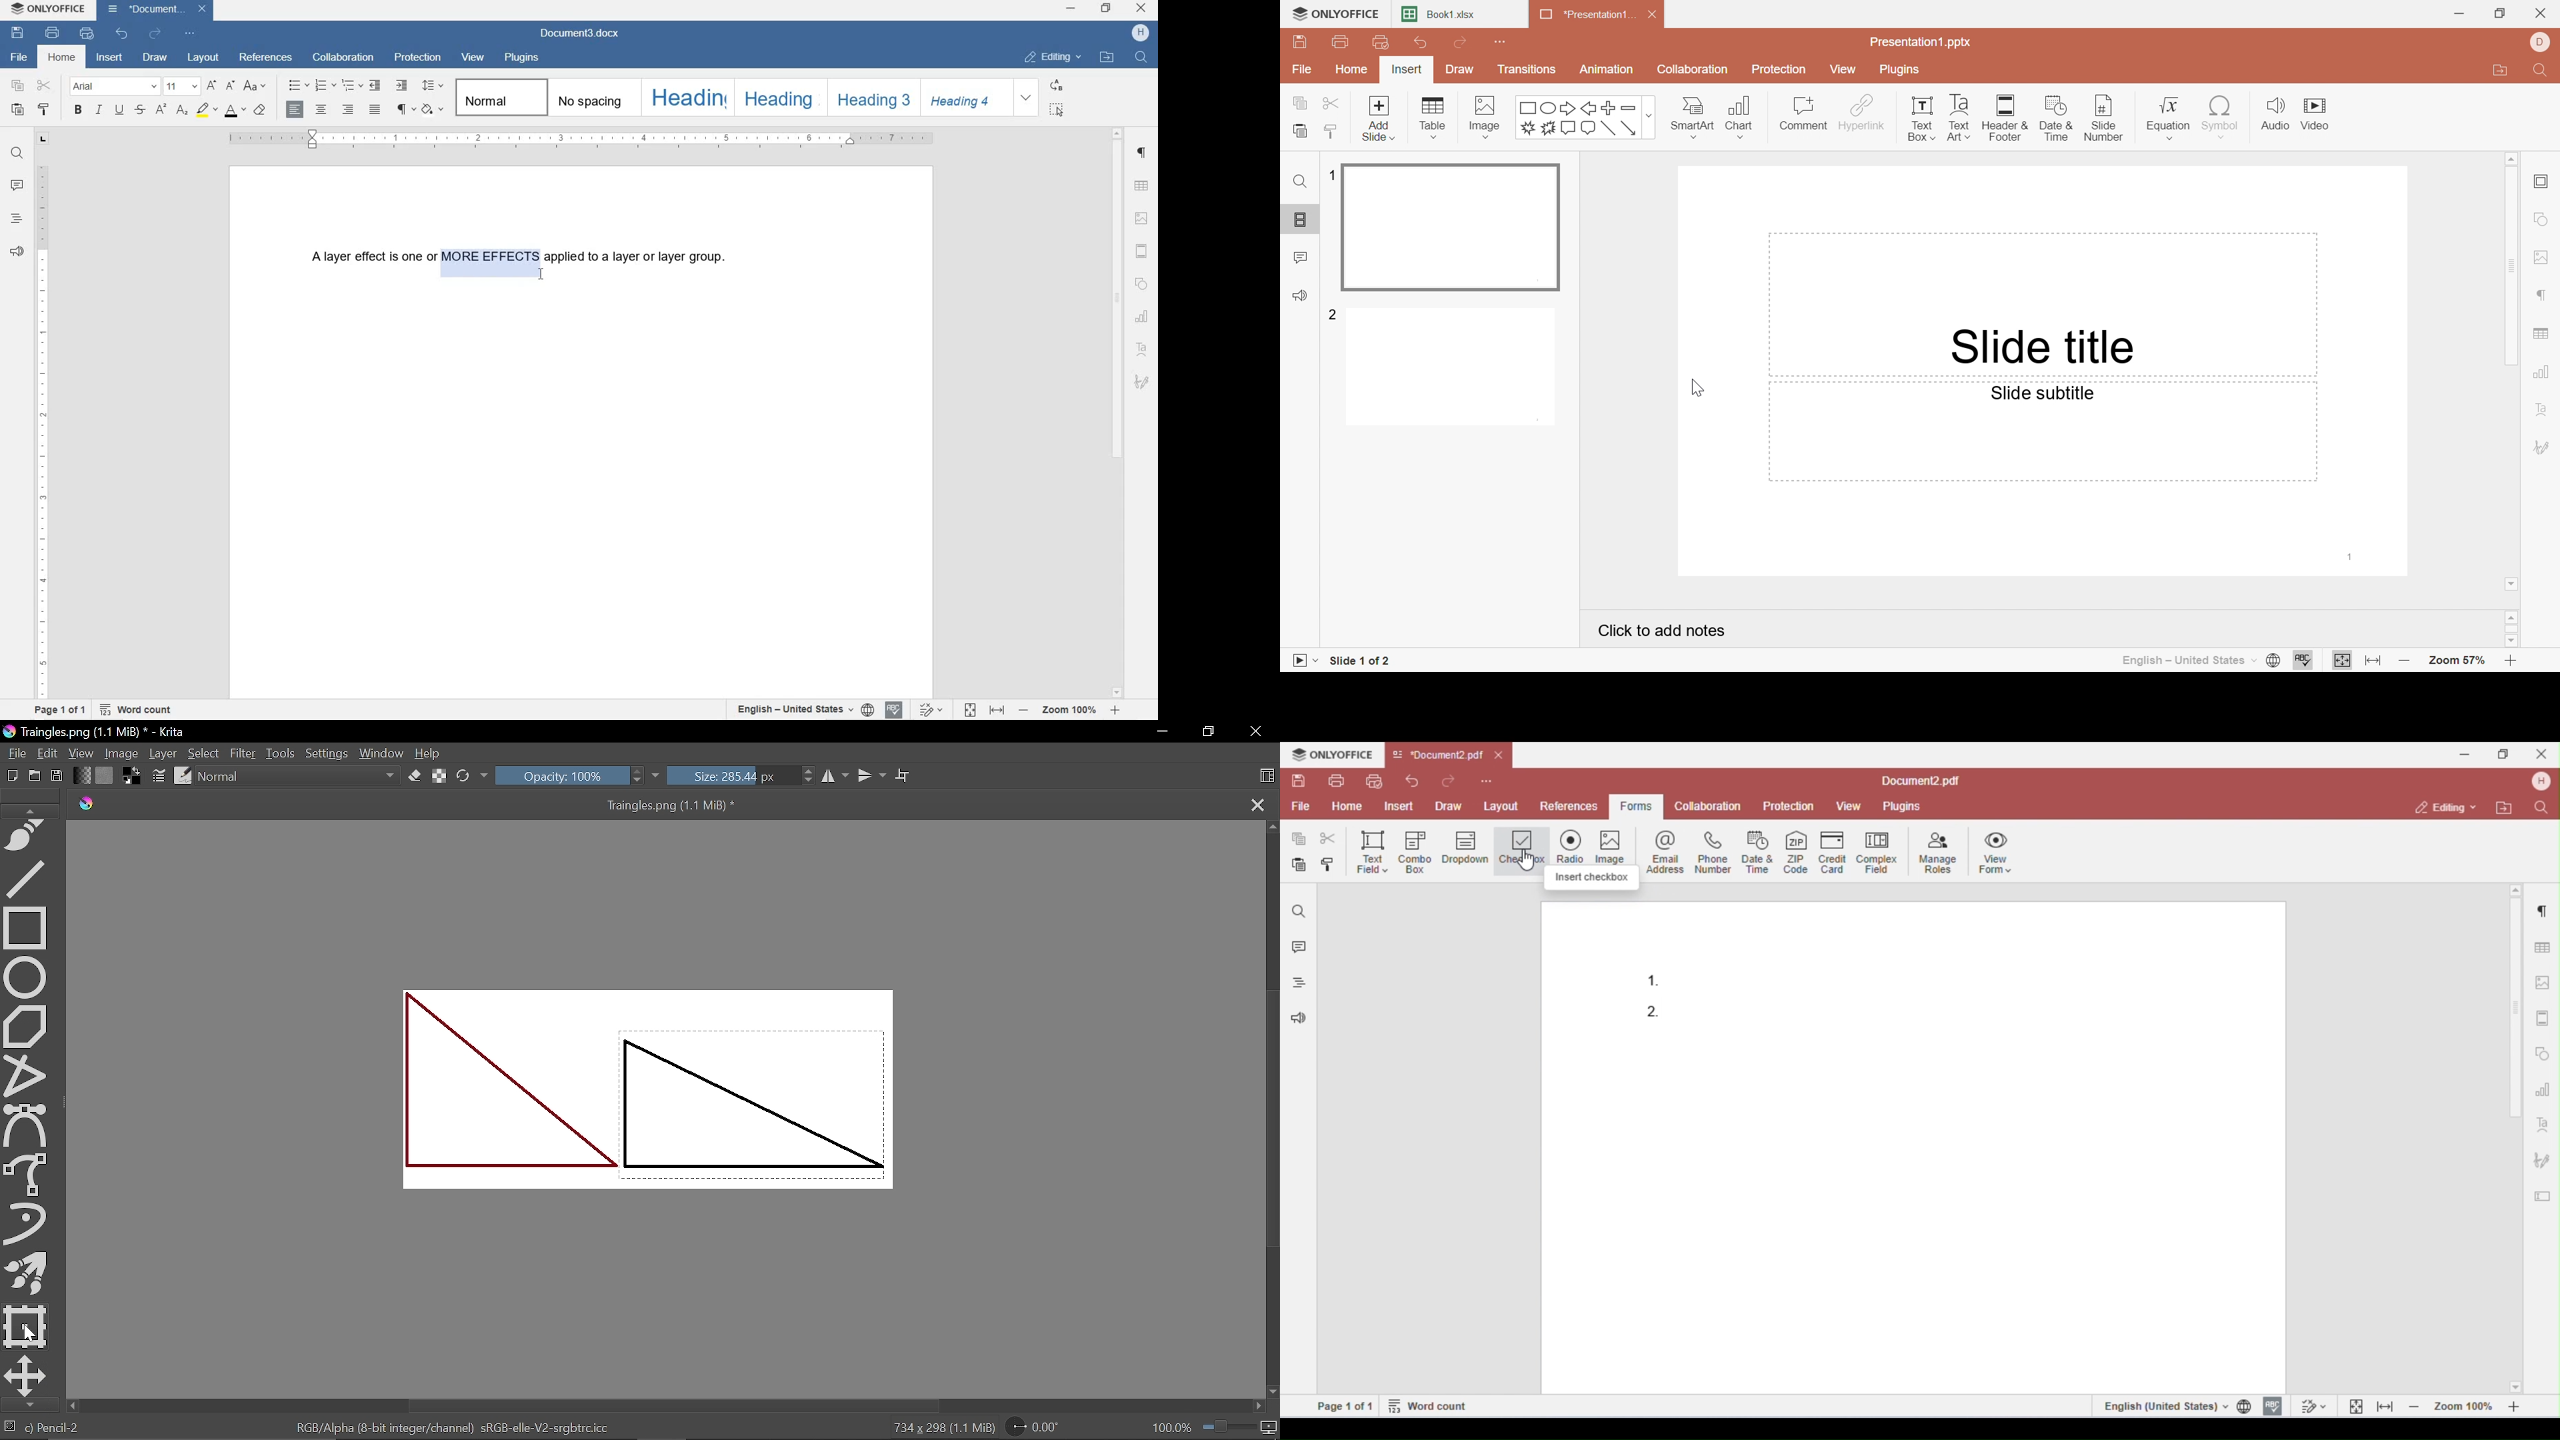  Describe the element at coordinates (34, 775) in the screenshot. I see `Open document` at that location.